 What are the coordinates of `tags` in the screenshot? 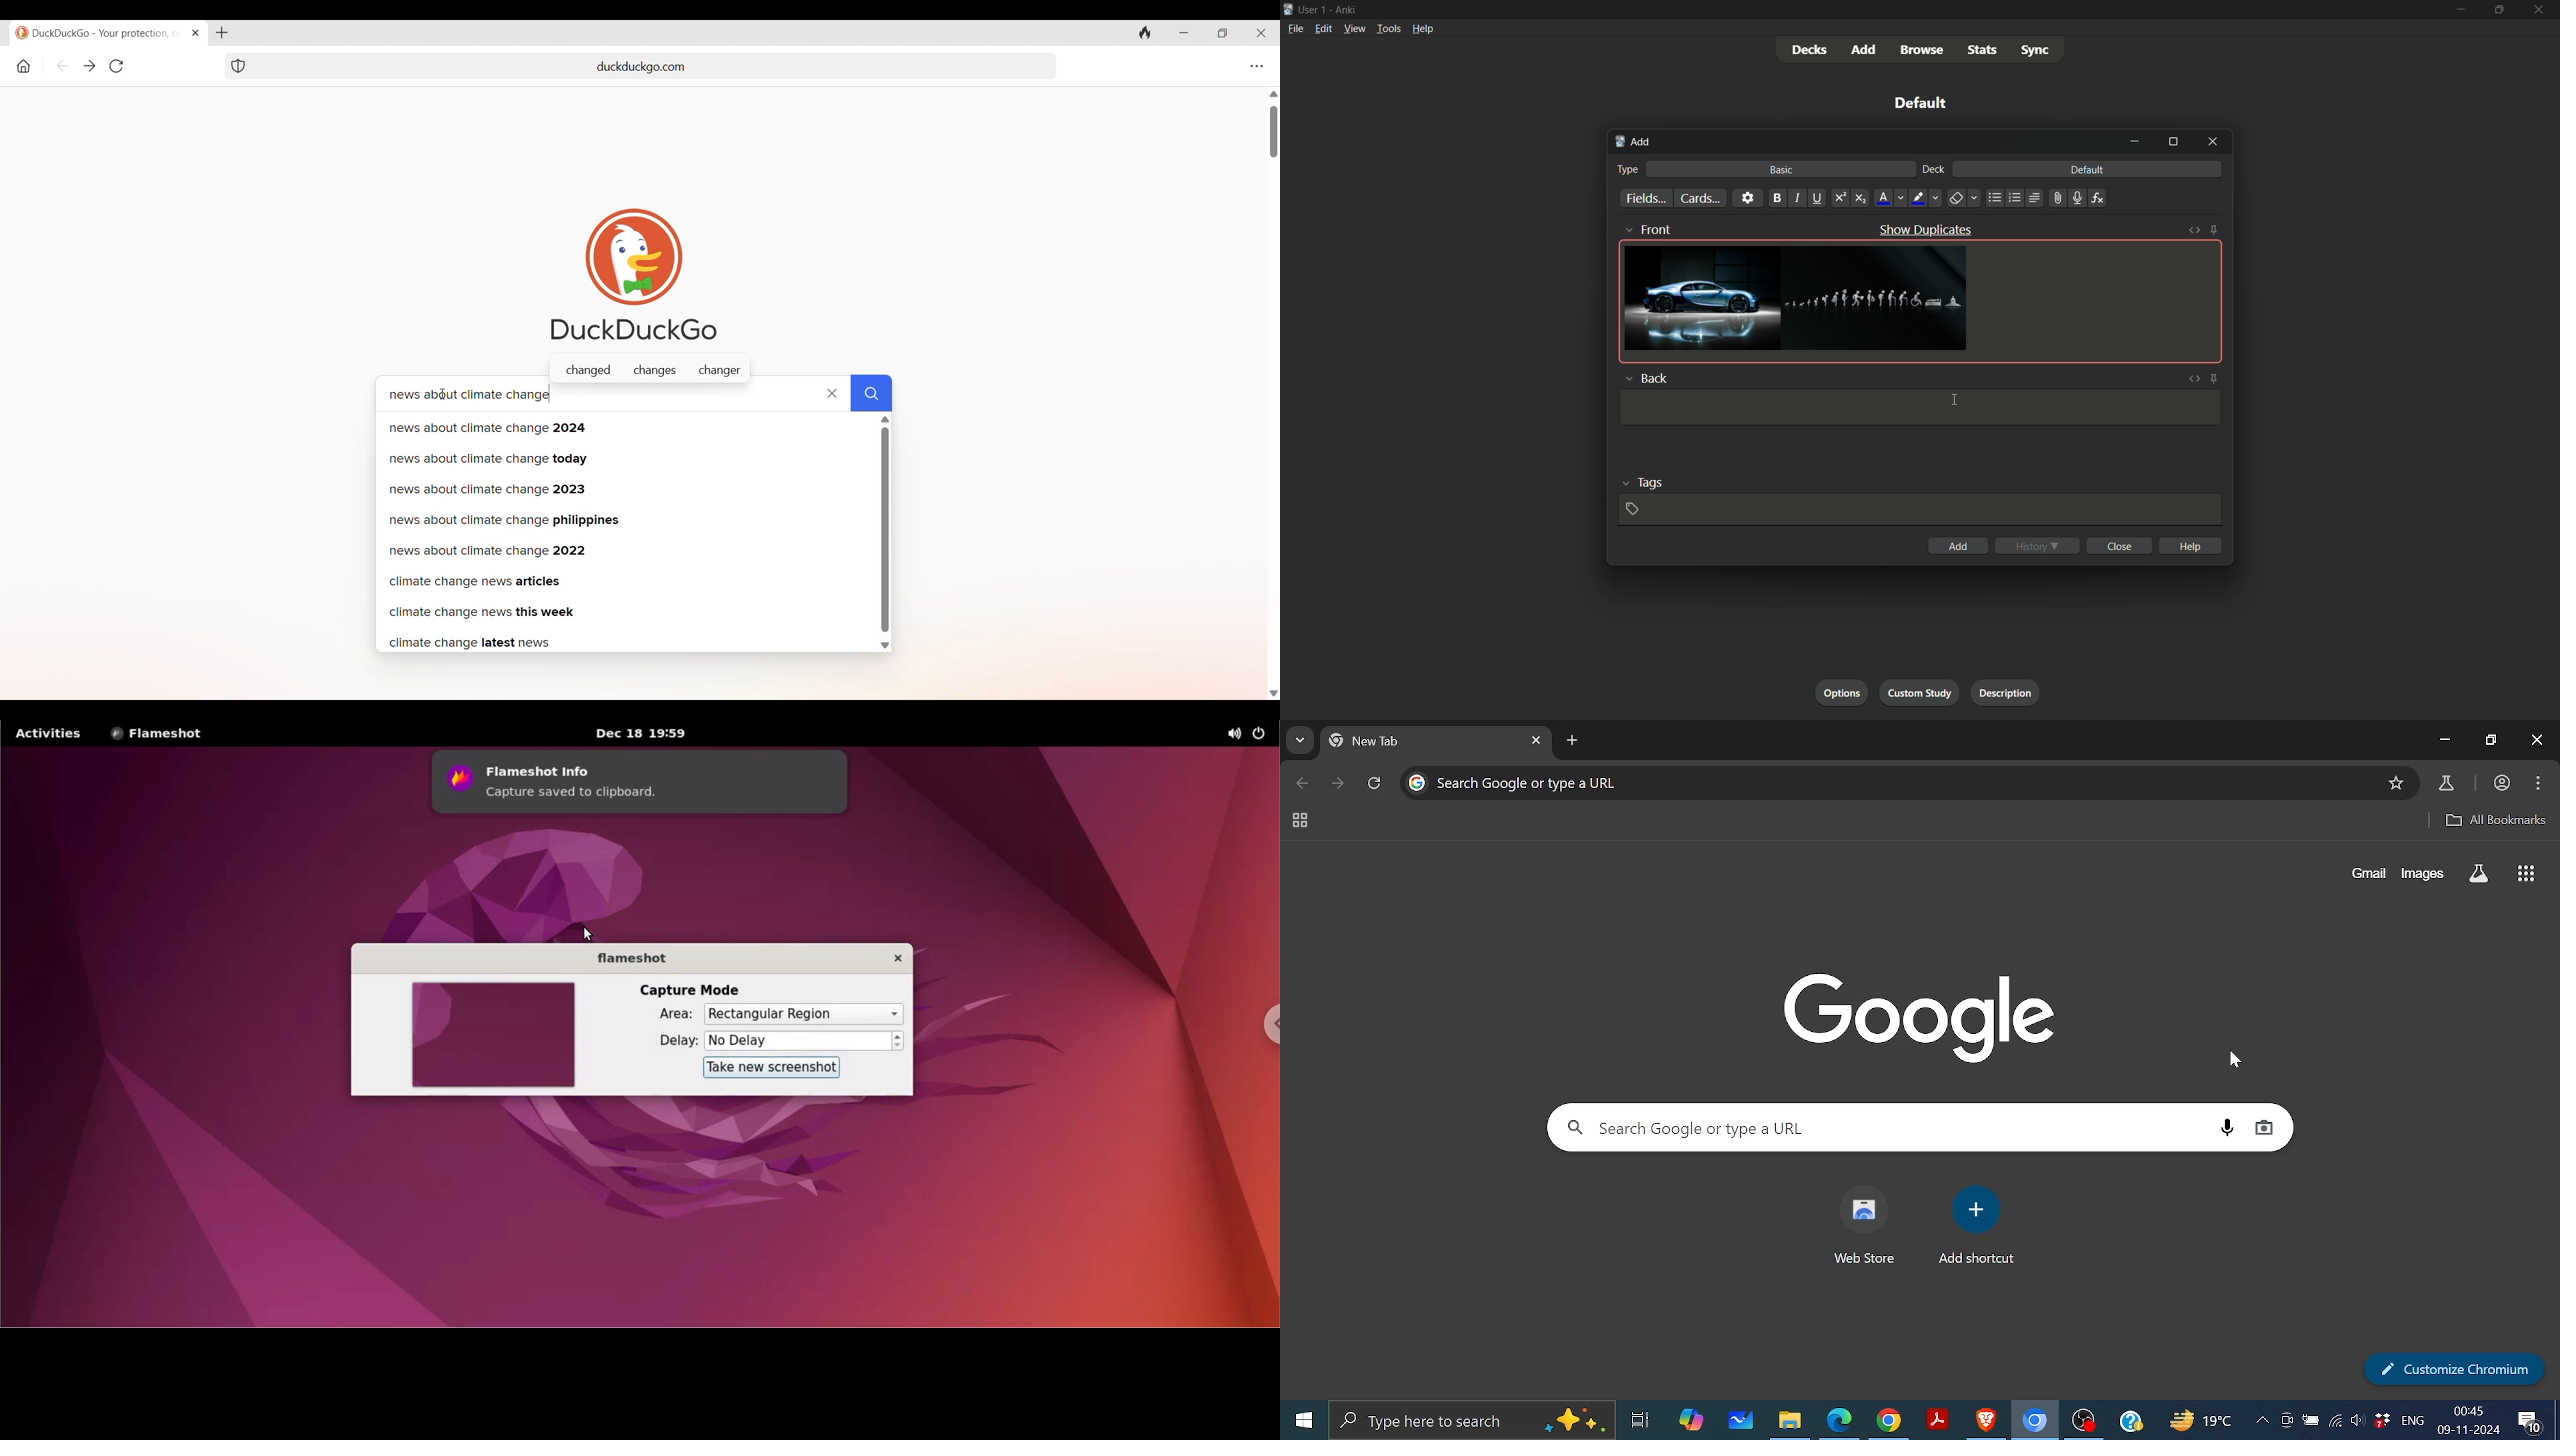 It's located at (1647, 482).